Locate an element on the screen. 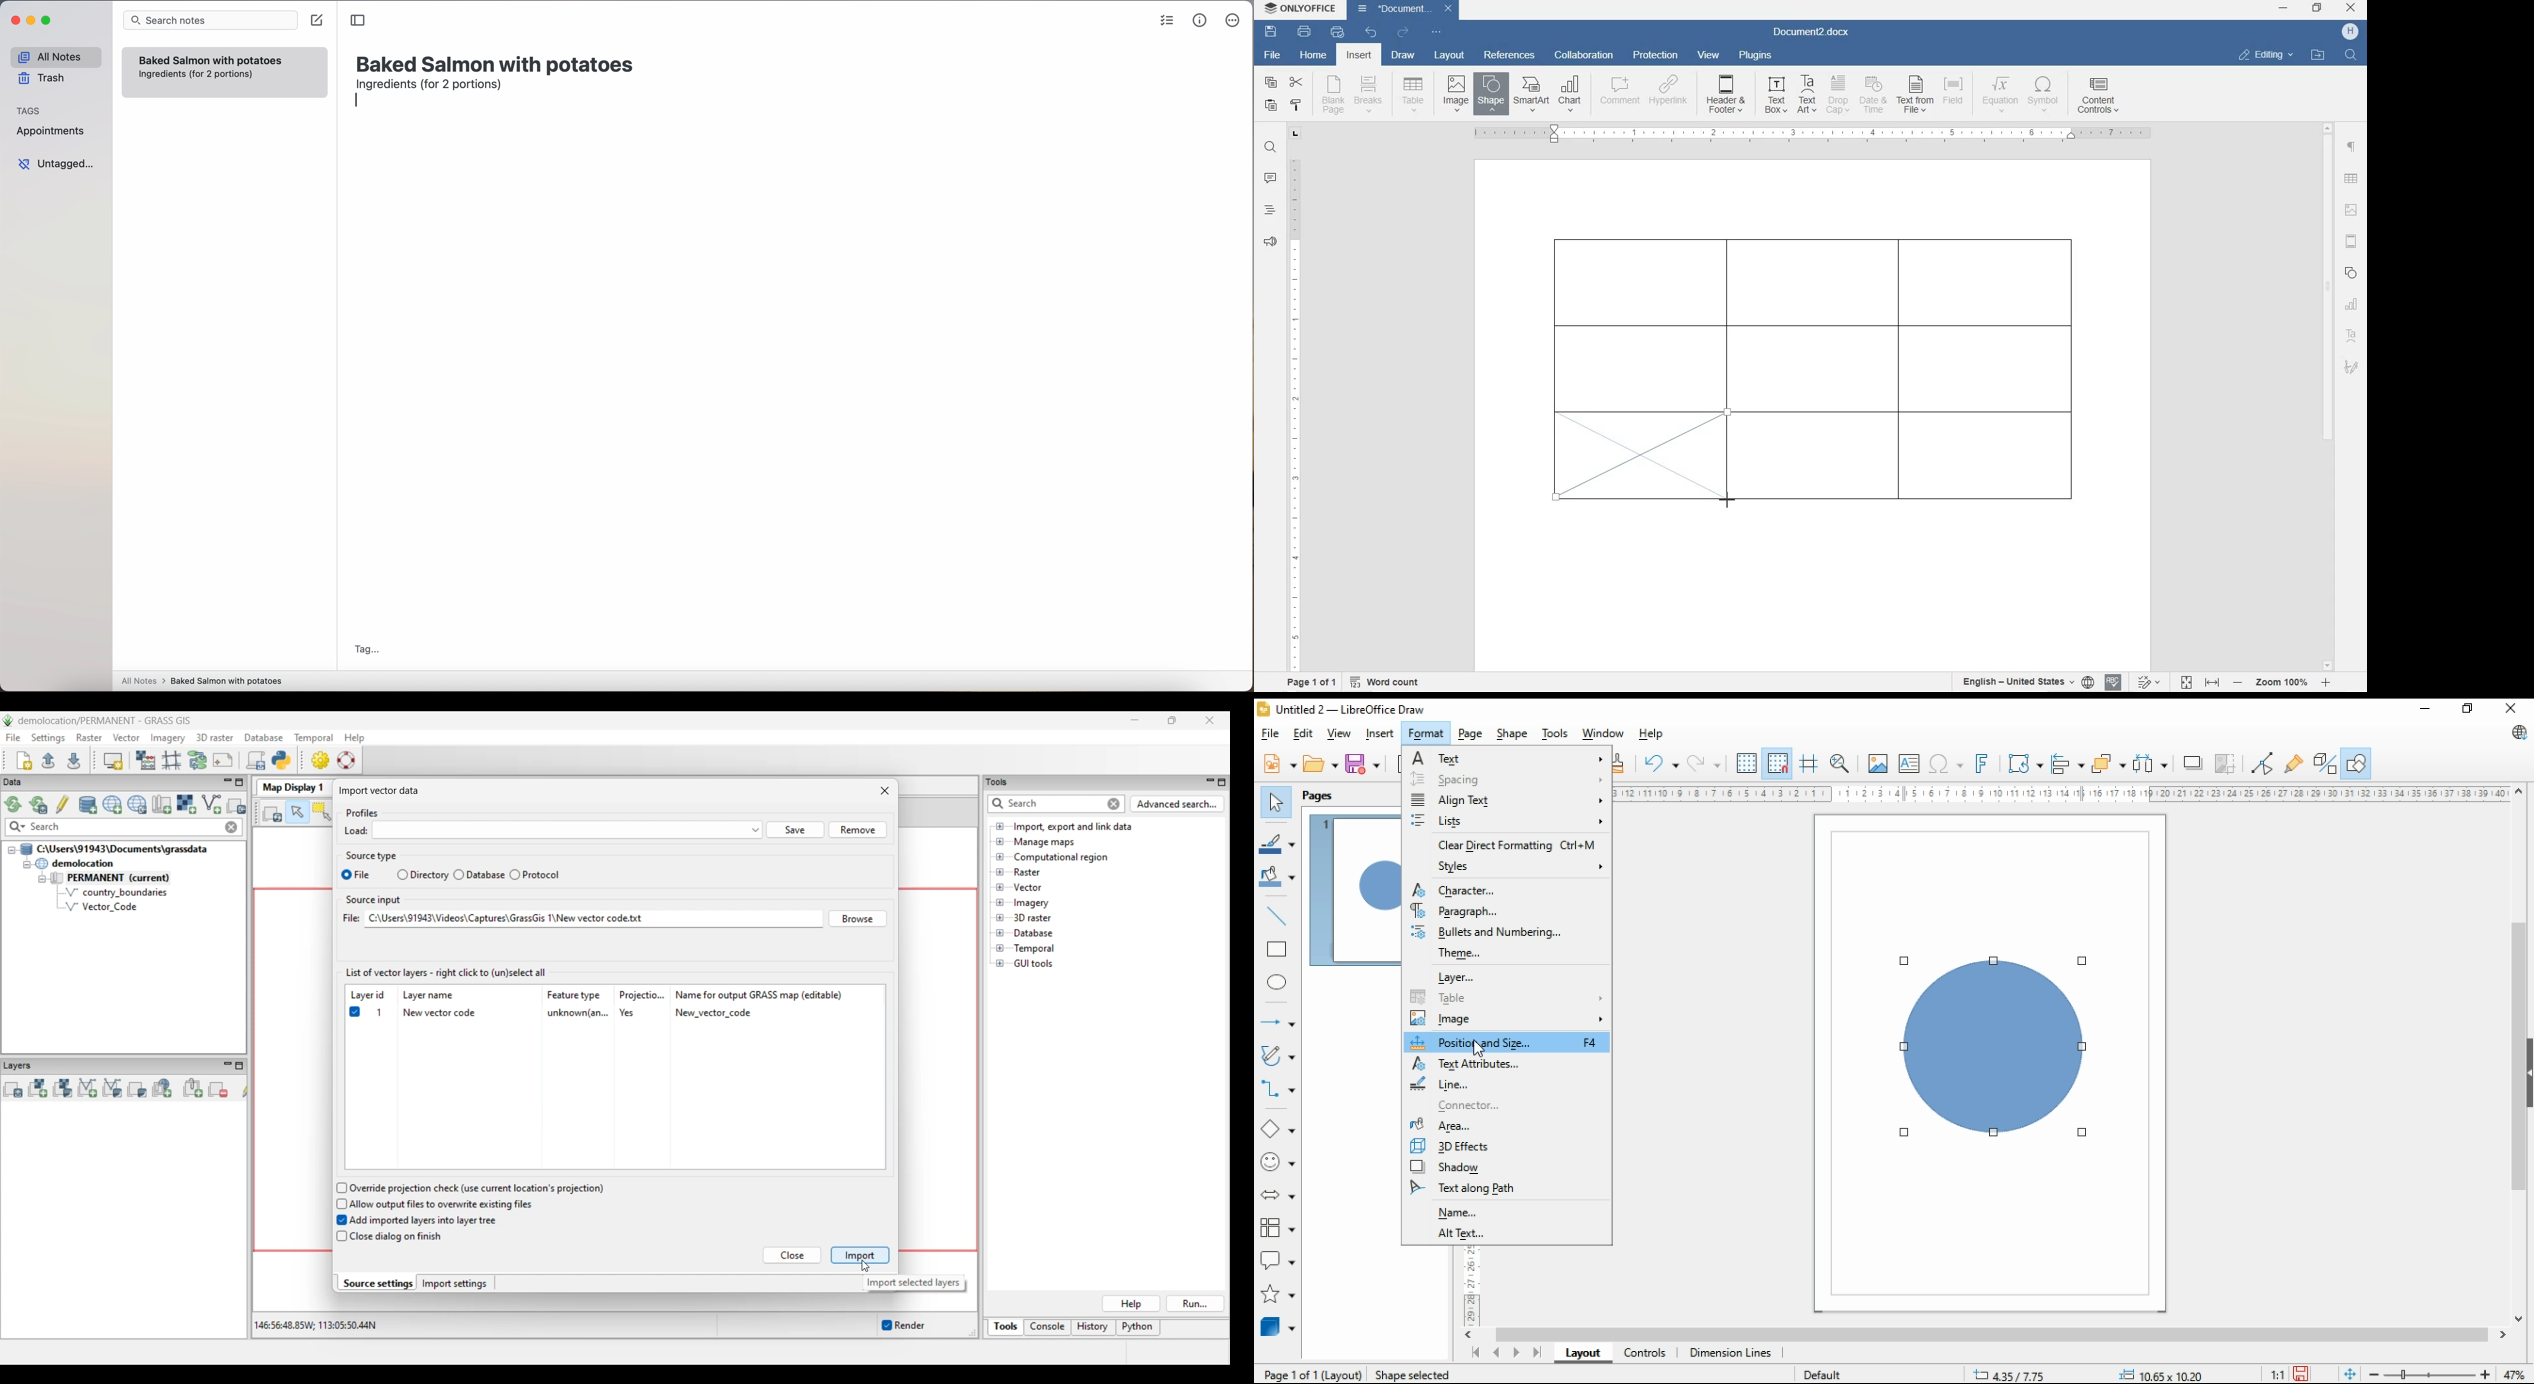 The width and height of the screenshot is (2548, 1400). last page is located at coordinates (1535, 1352).